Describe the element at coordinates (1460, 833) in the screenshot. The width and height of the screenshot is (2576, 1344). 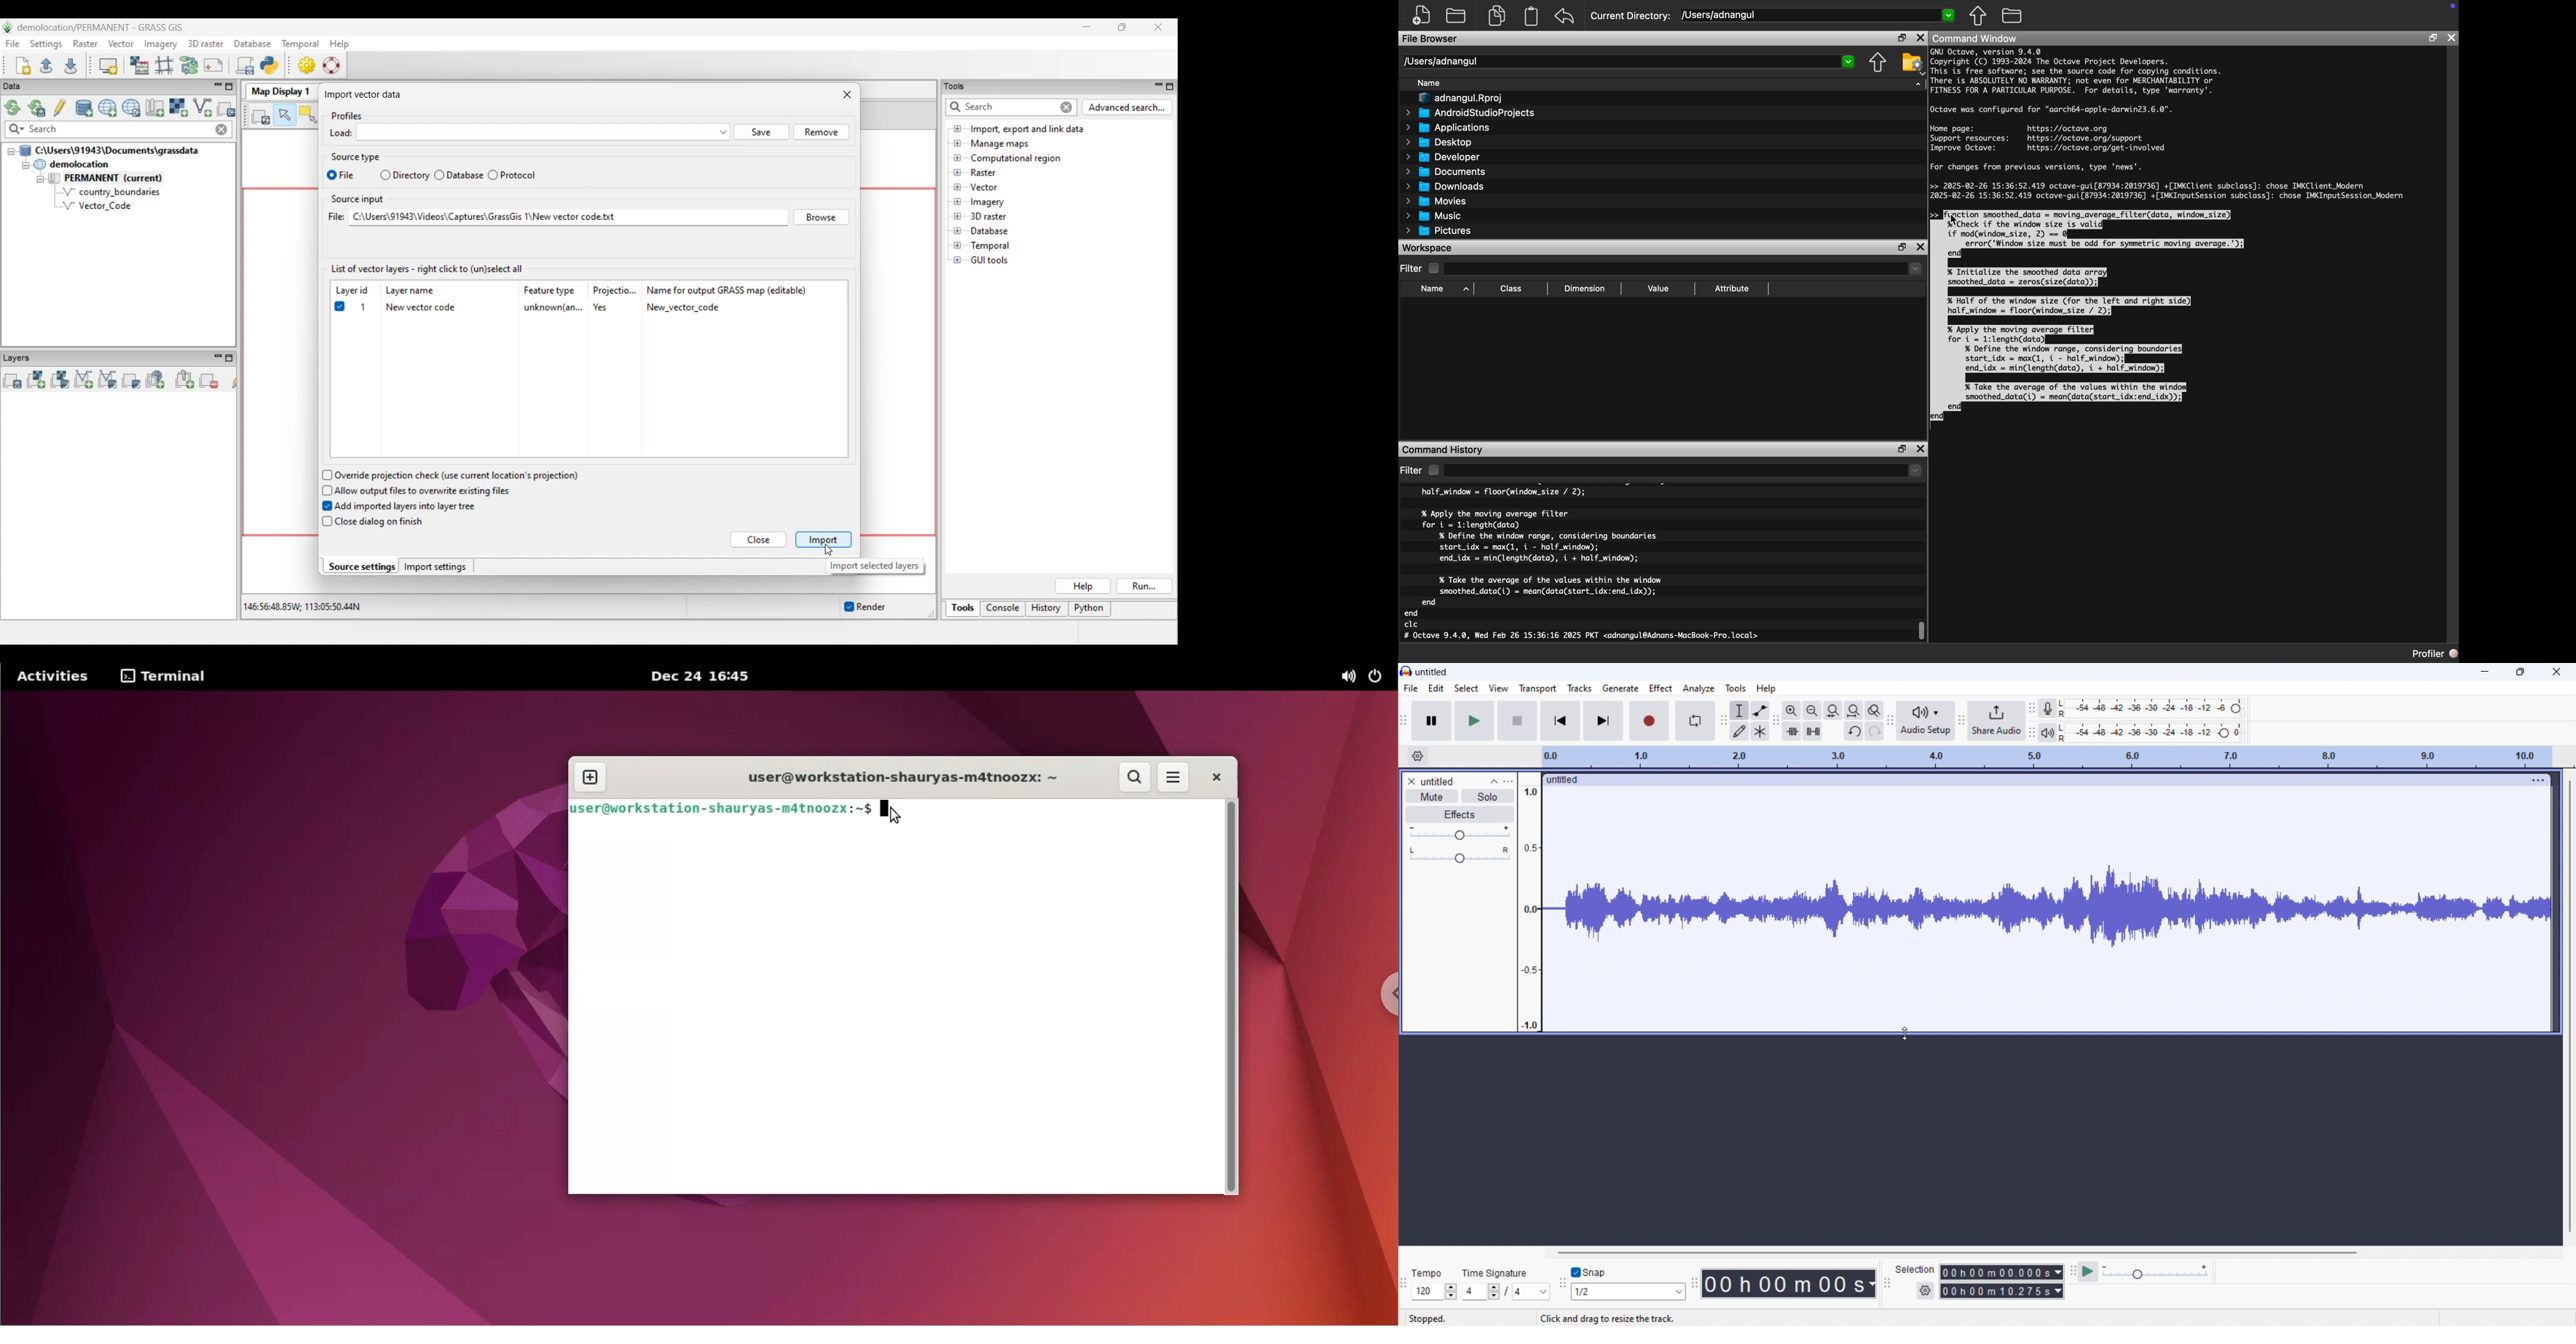
I see `gain` at that location.